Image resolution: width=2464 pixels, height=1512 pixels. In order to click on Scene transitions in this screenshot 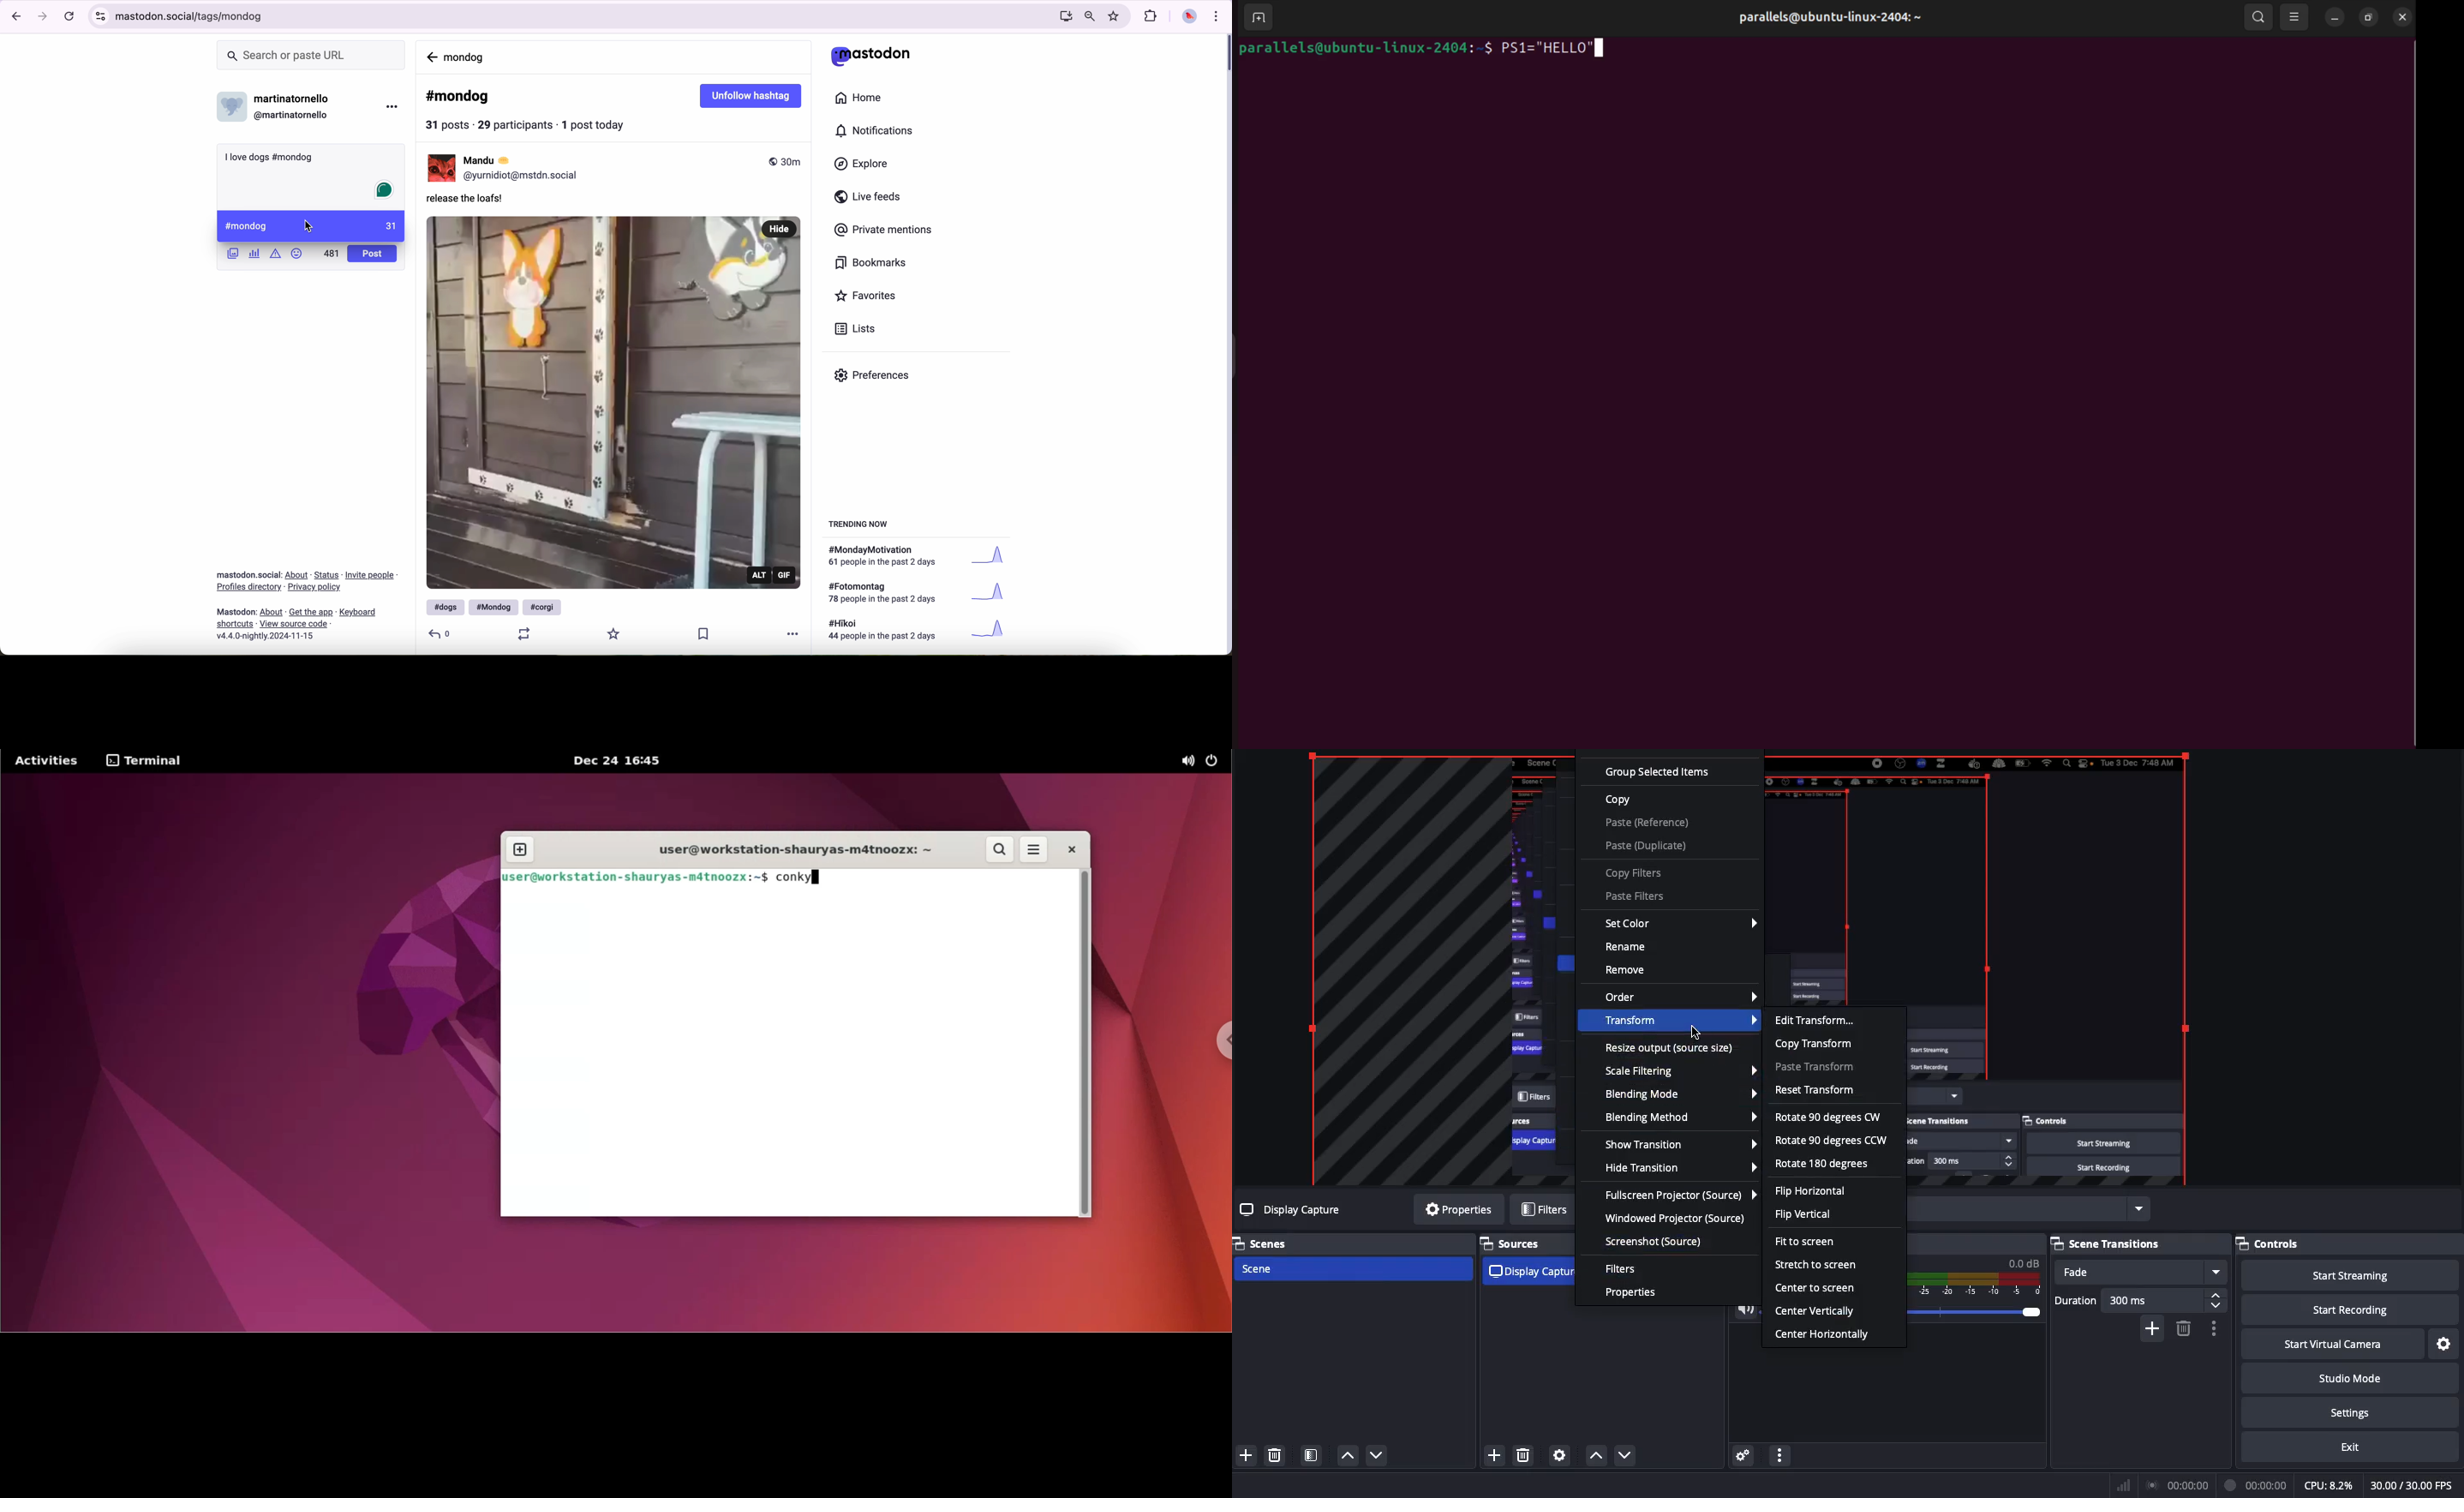, I will do `click(2138, 1243)`.